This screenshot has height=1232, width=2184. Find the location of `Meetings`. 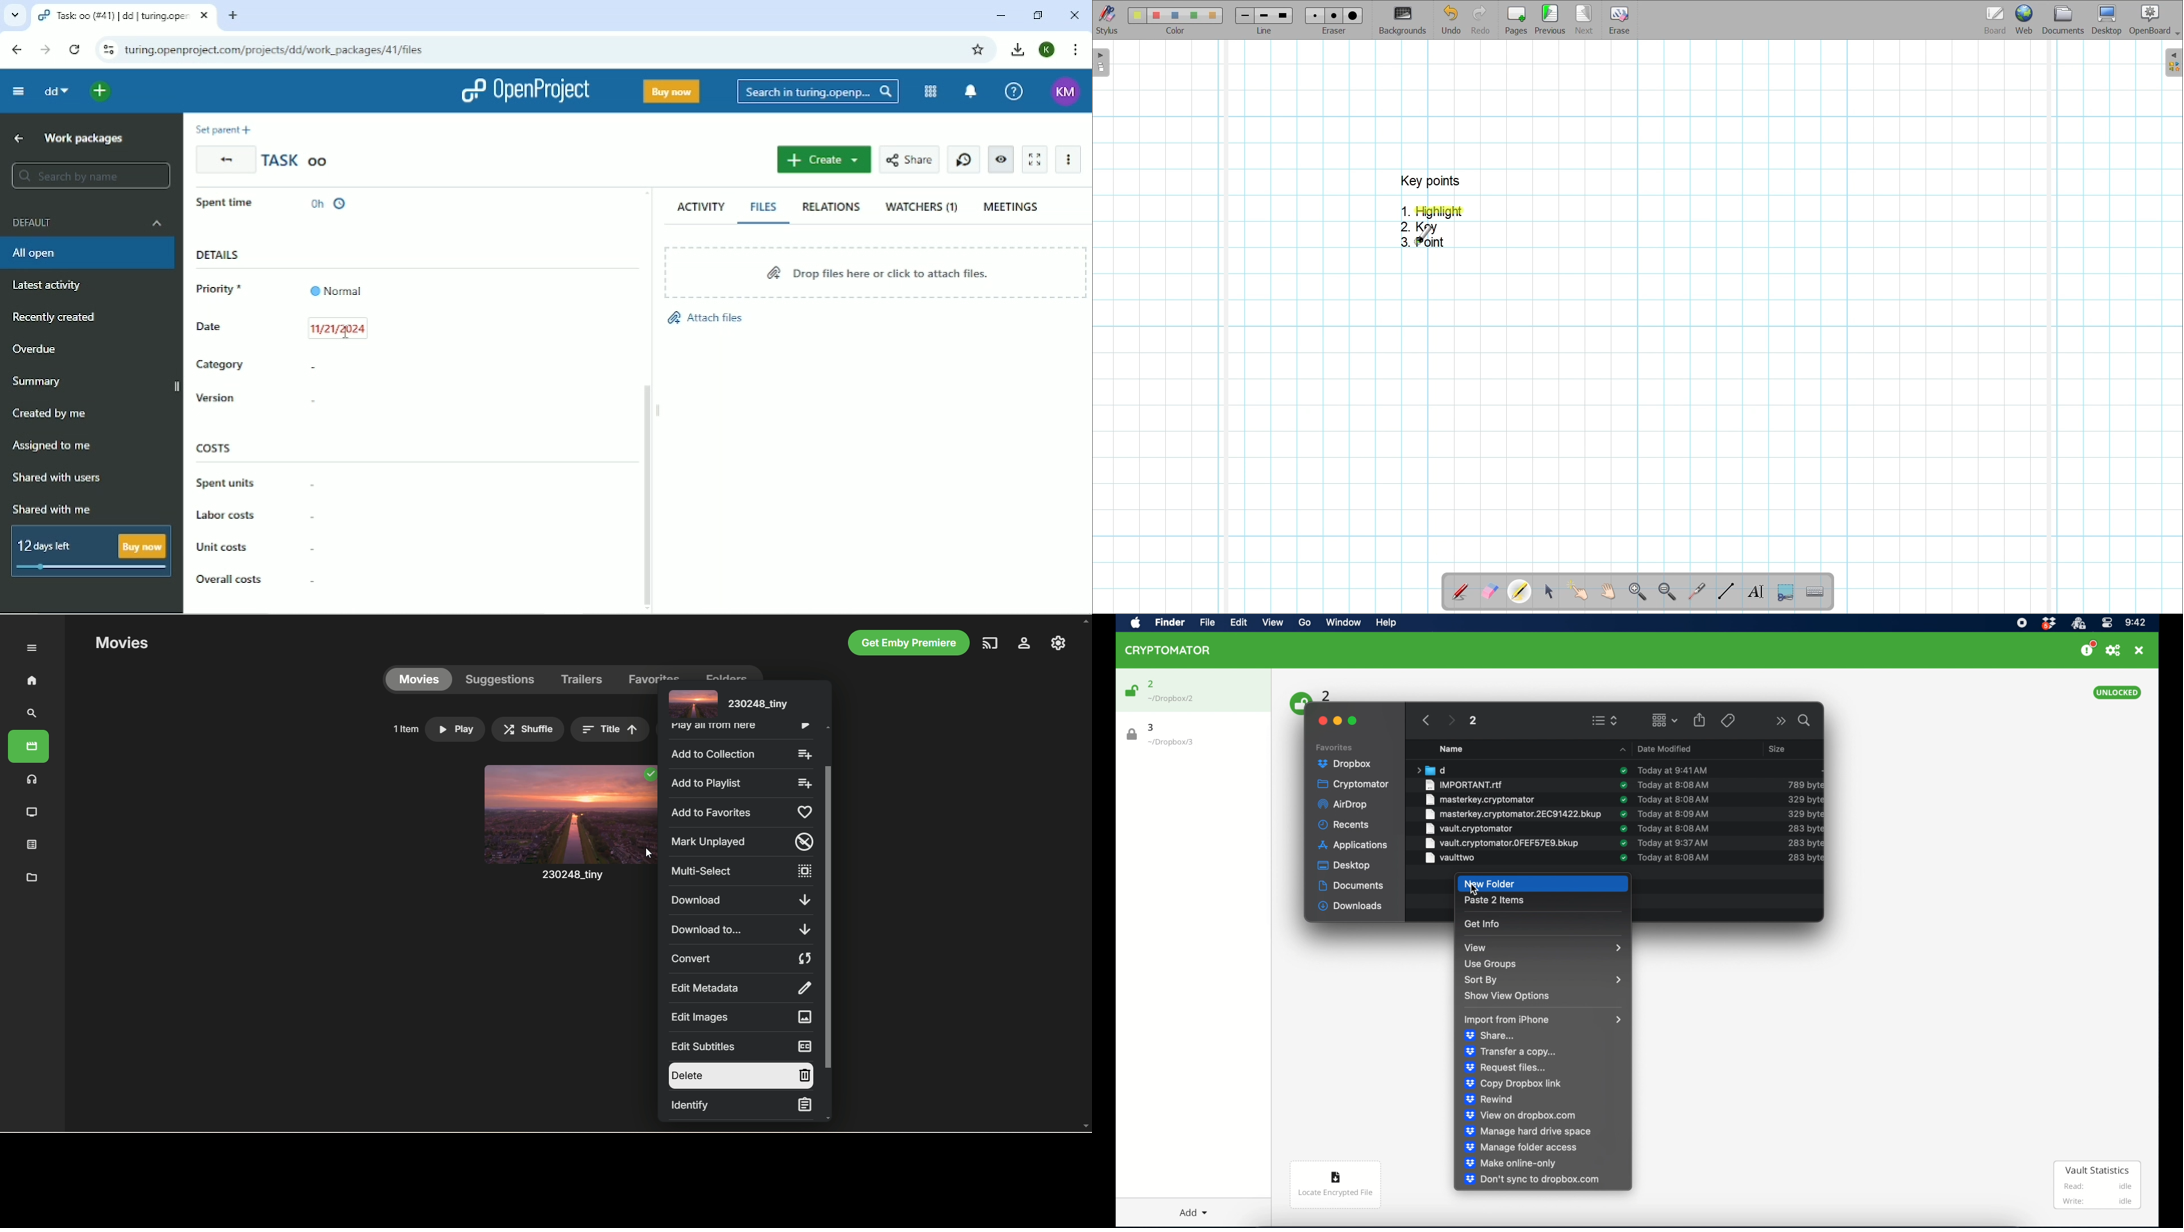

Meetings is located at coordinates (1014, 205).